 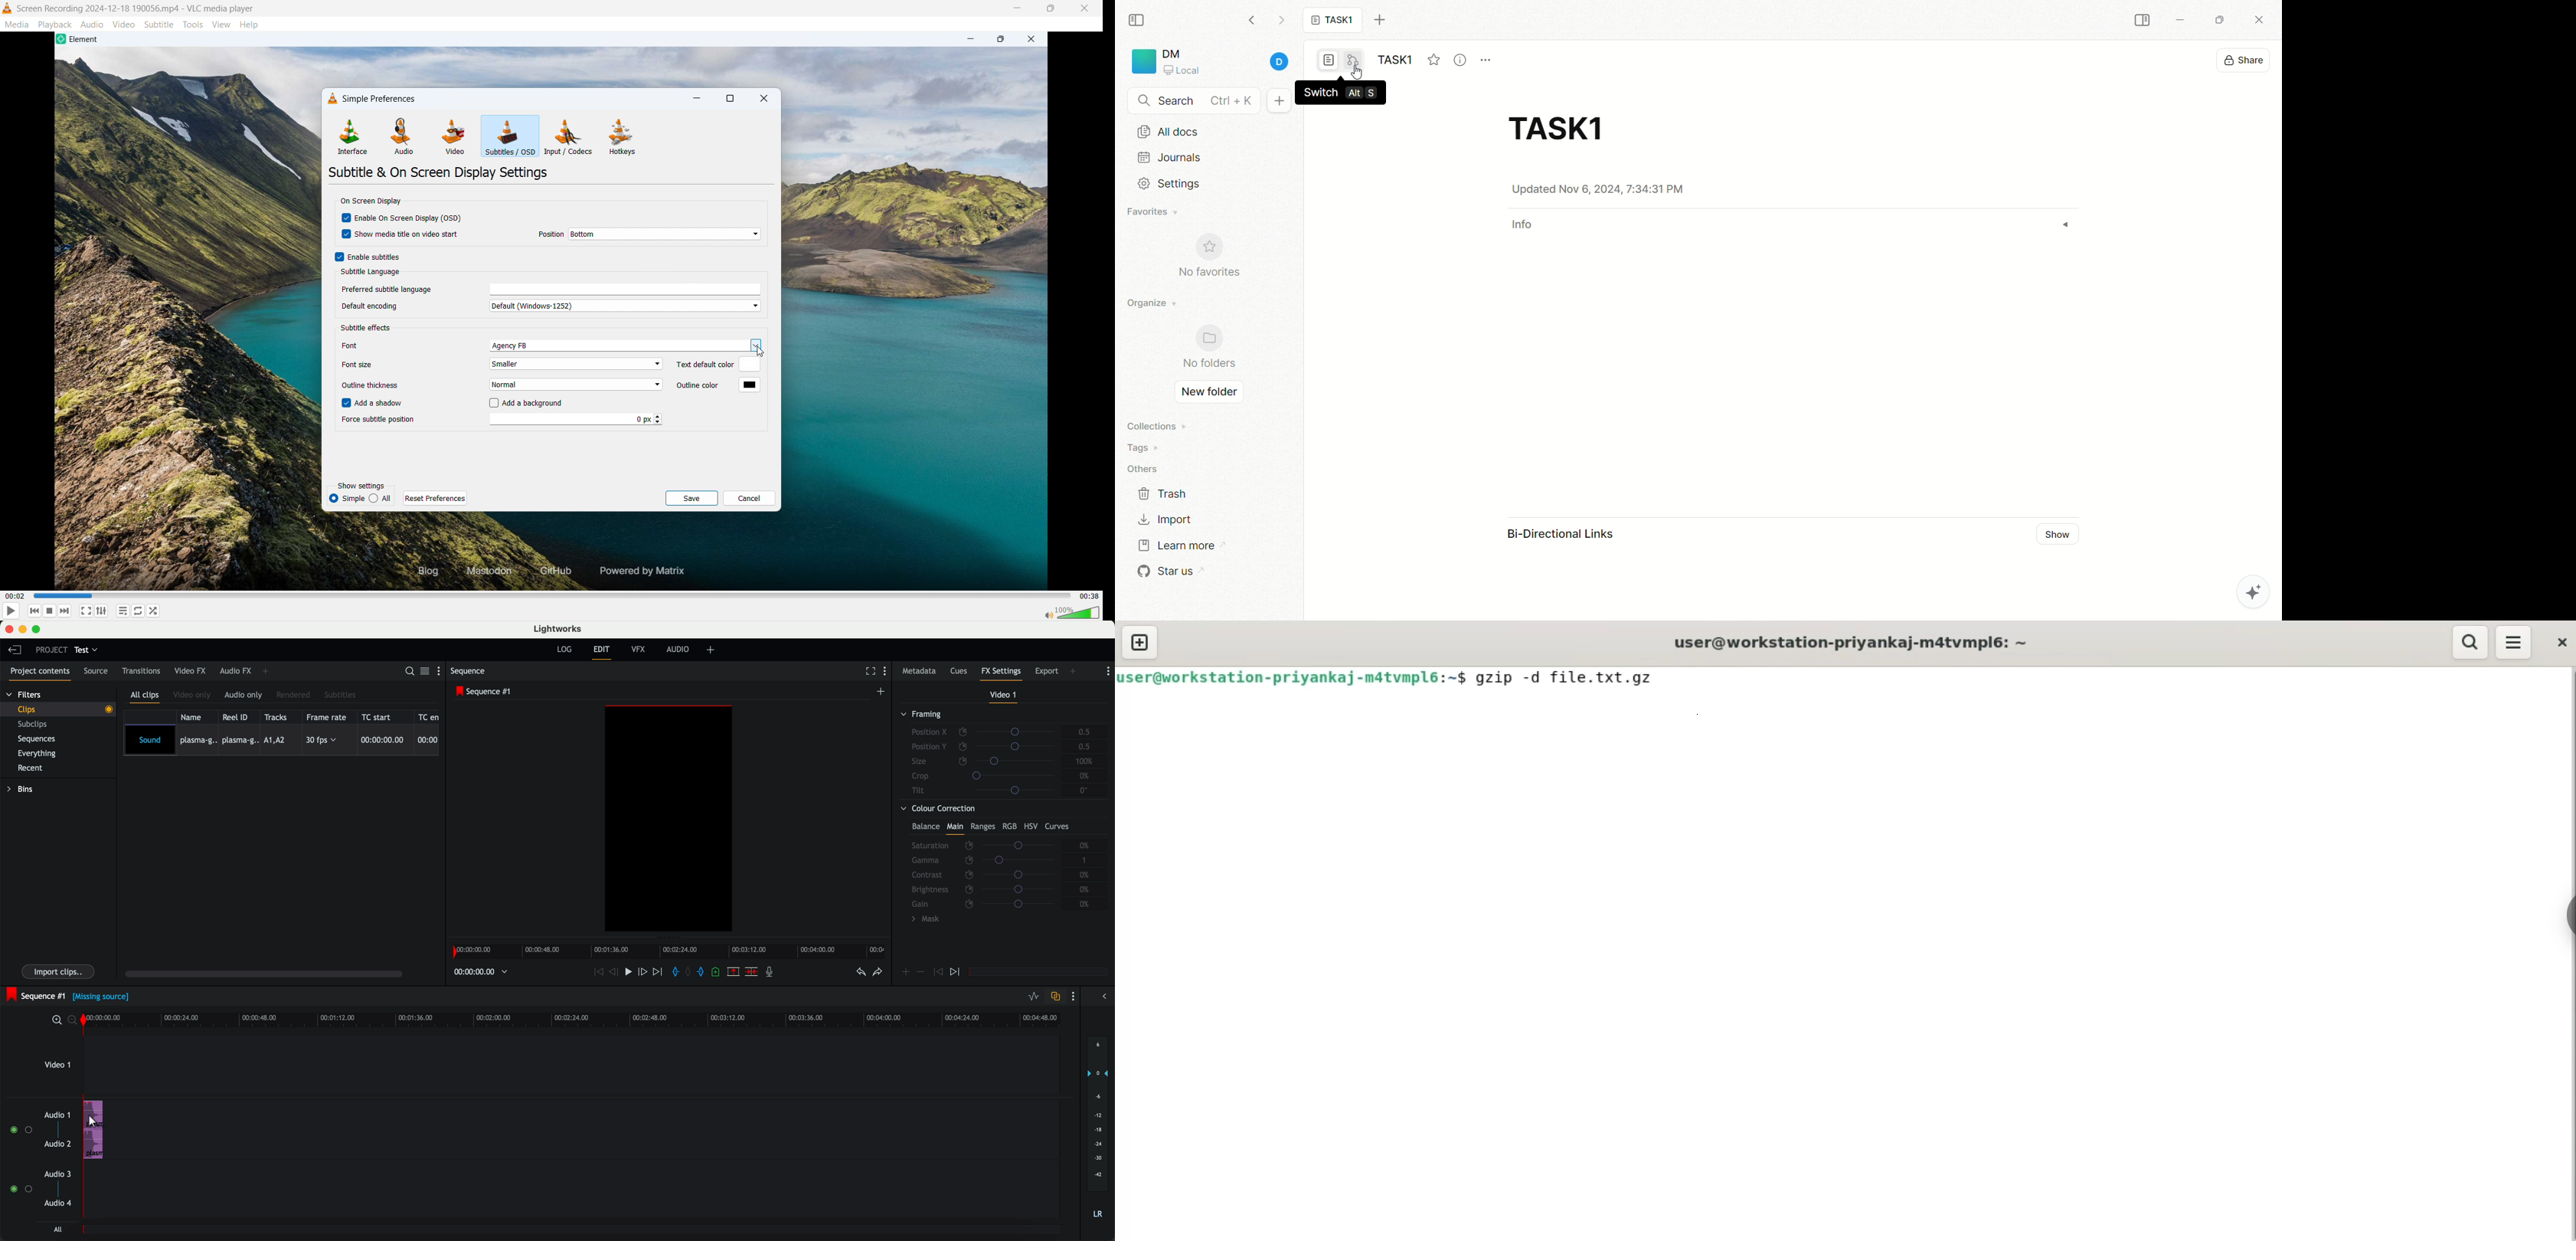 What do you see at coordinates (1141, 644) in the screenshot?
I see `new tab` at bounding box center [1141, 644].